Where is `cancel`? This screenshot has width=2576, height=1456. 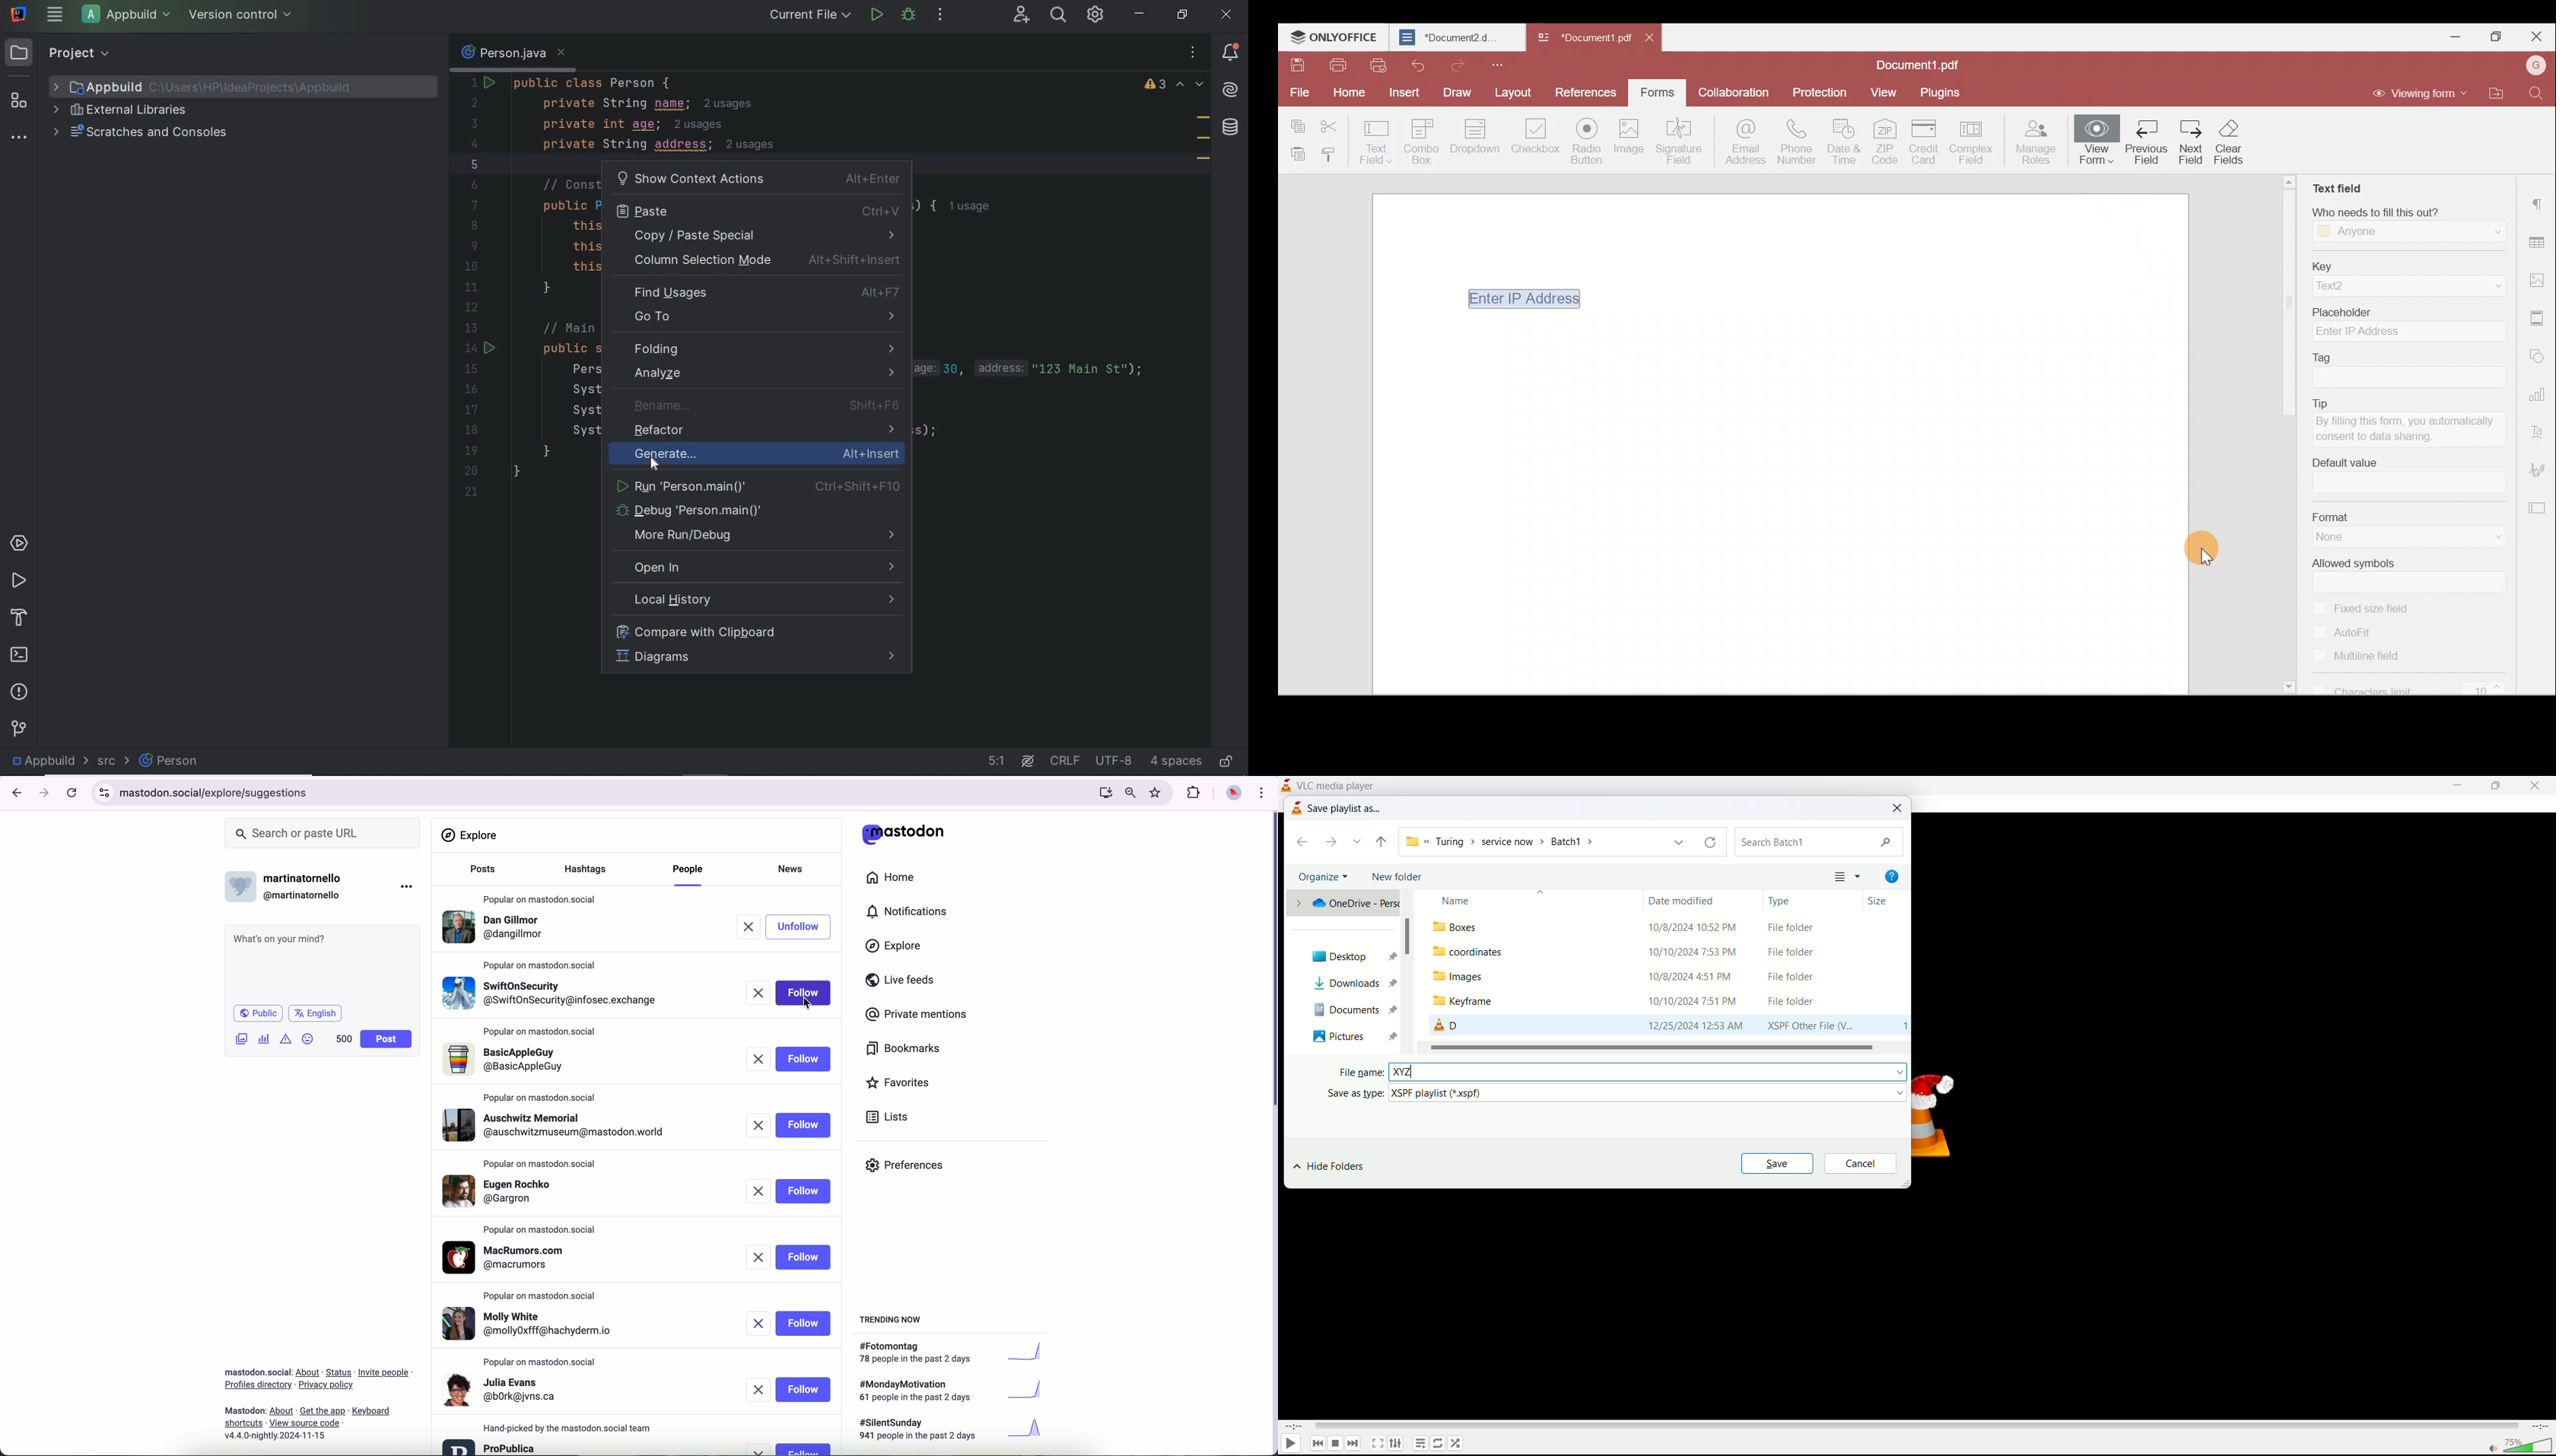 cancel is located at coordinates (1861, 1163).